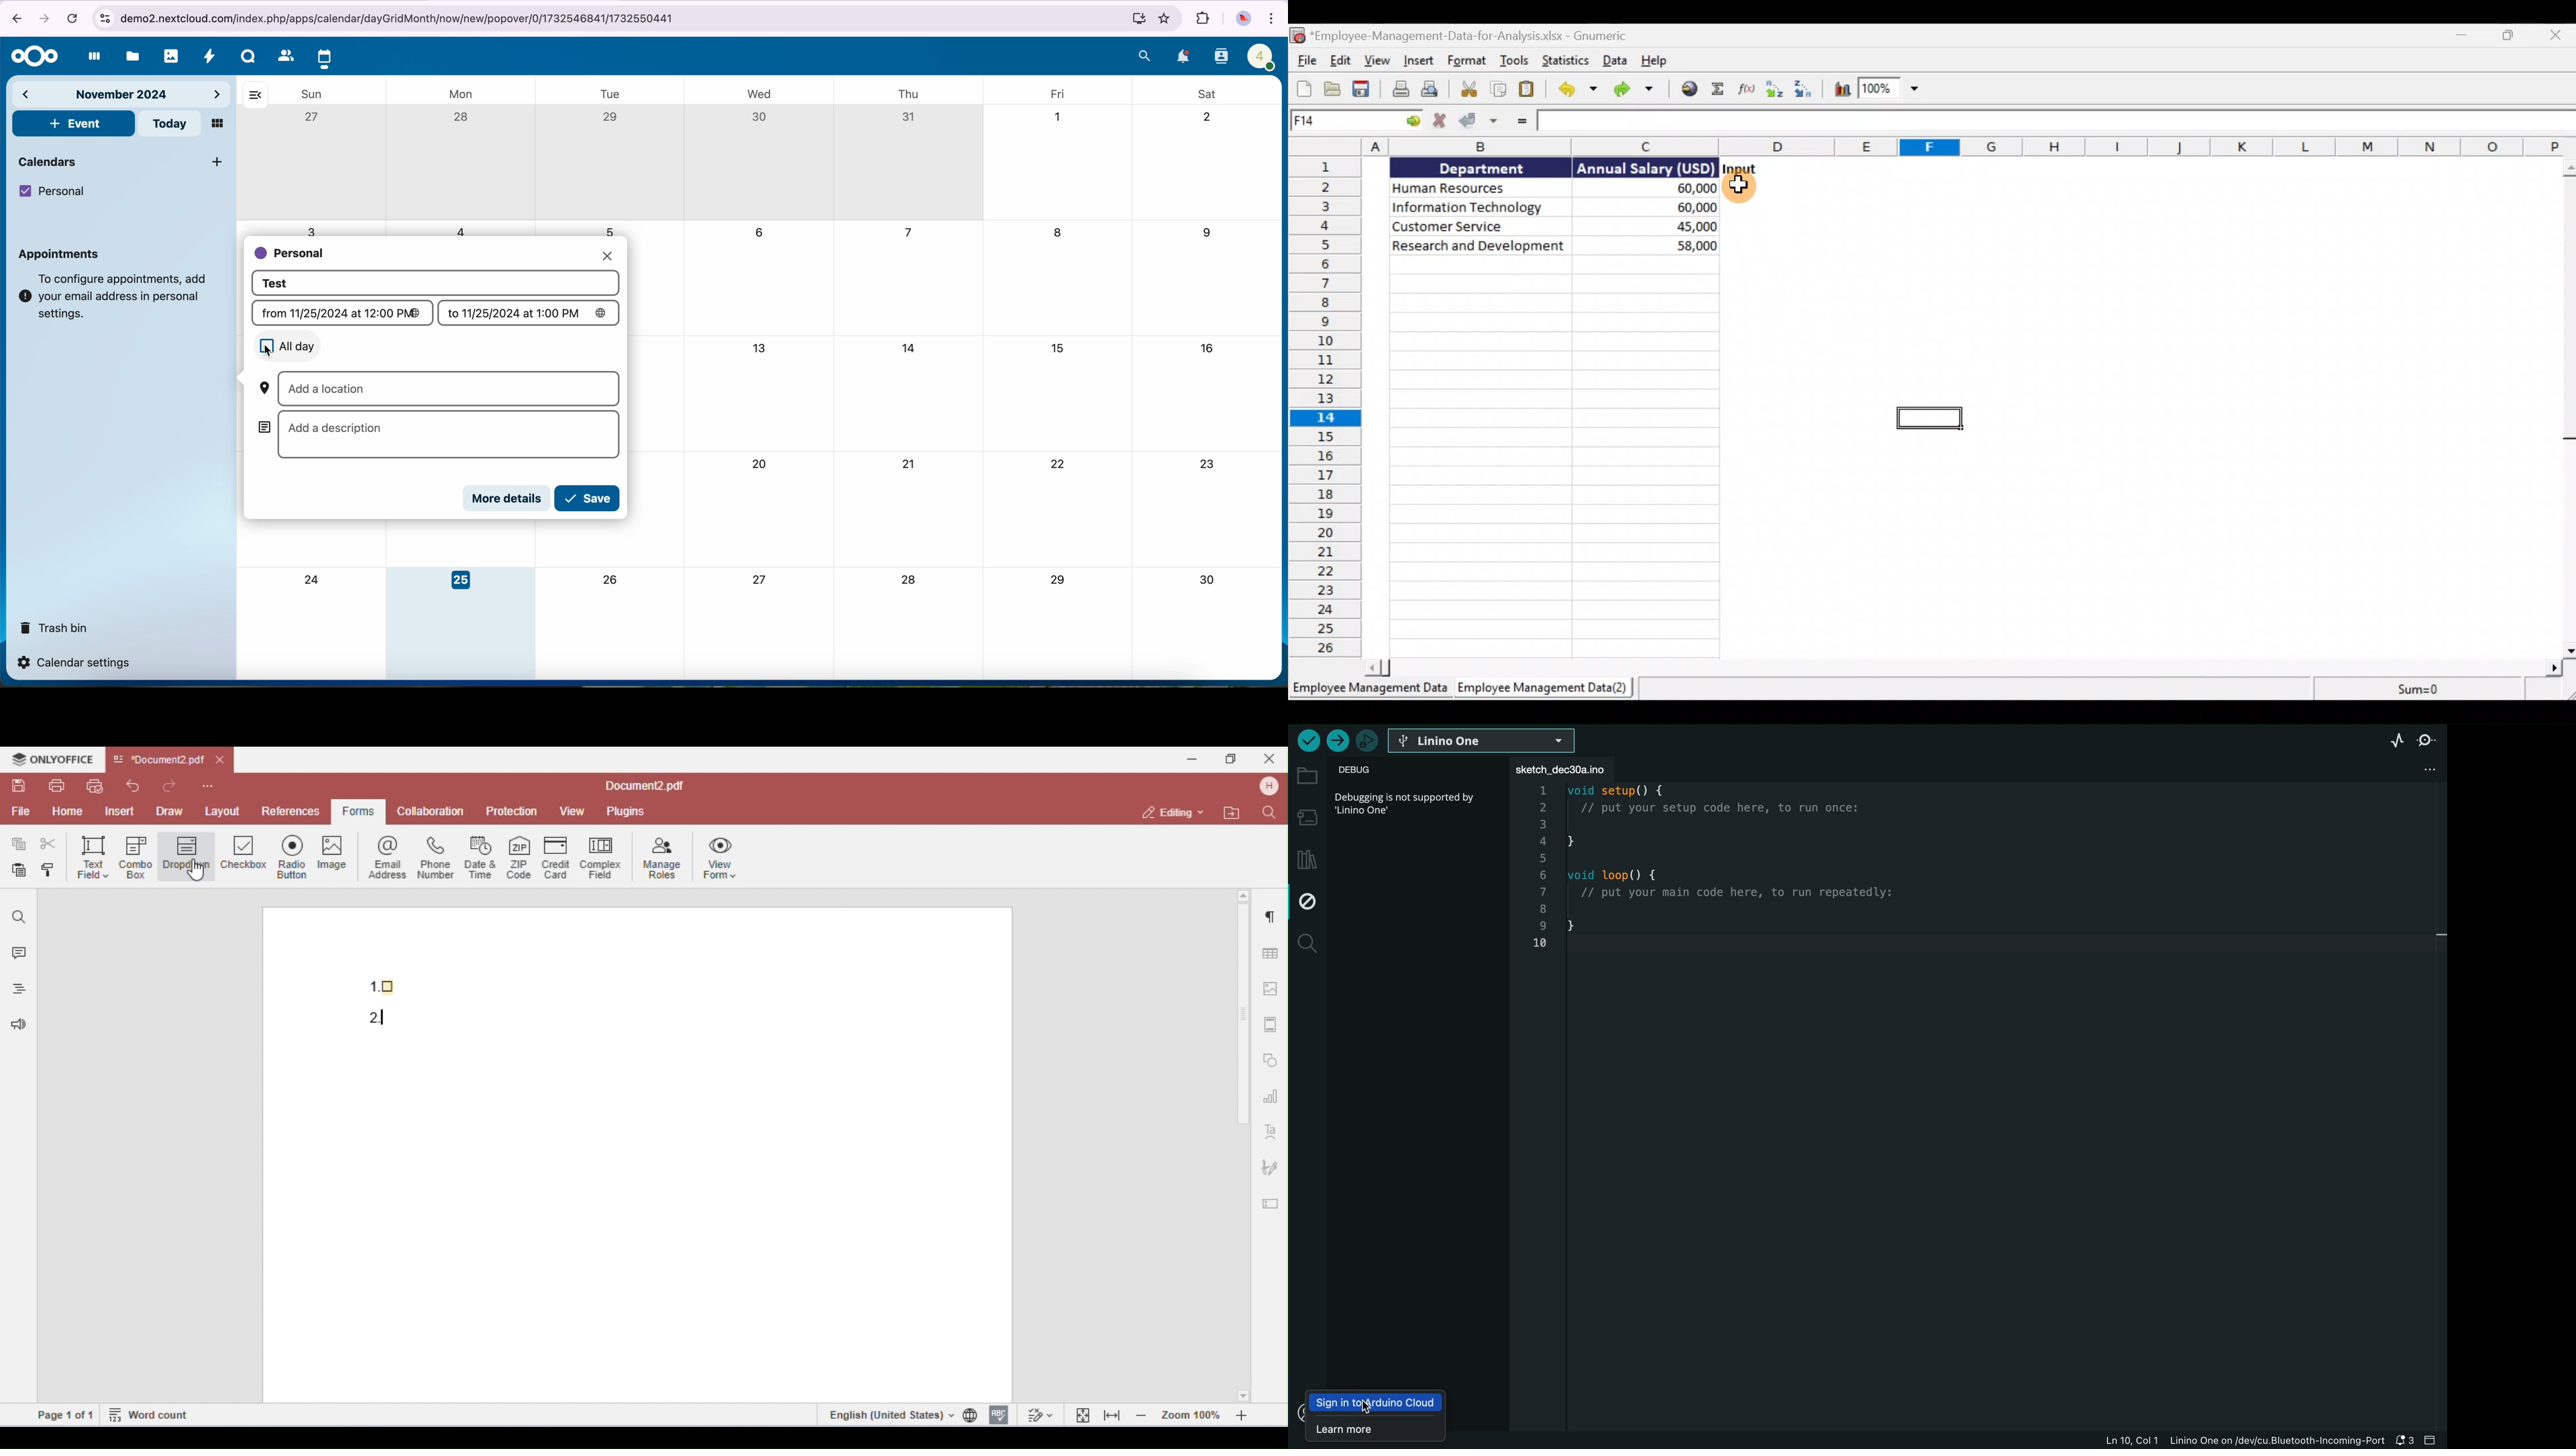 This screenshot has height=1456, width=2576. I want to click on Talk, so click(248, 56).